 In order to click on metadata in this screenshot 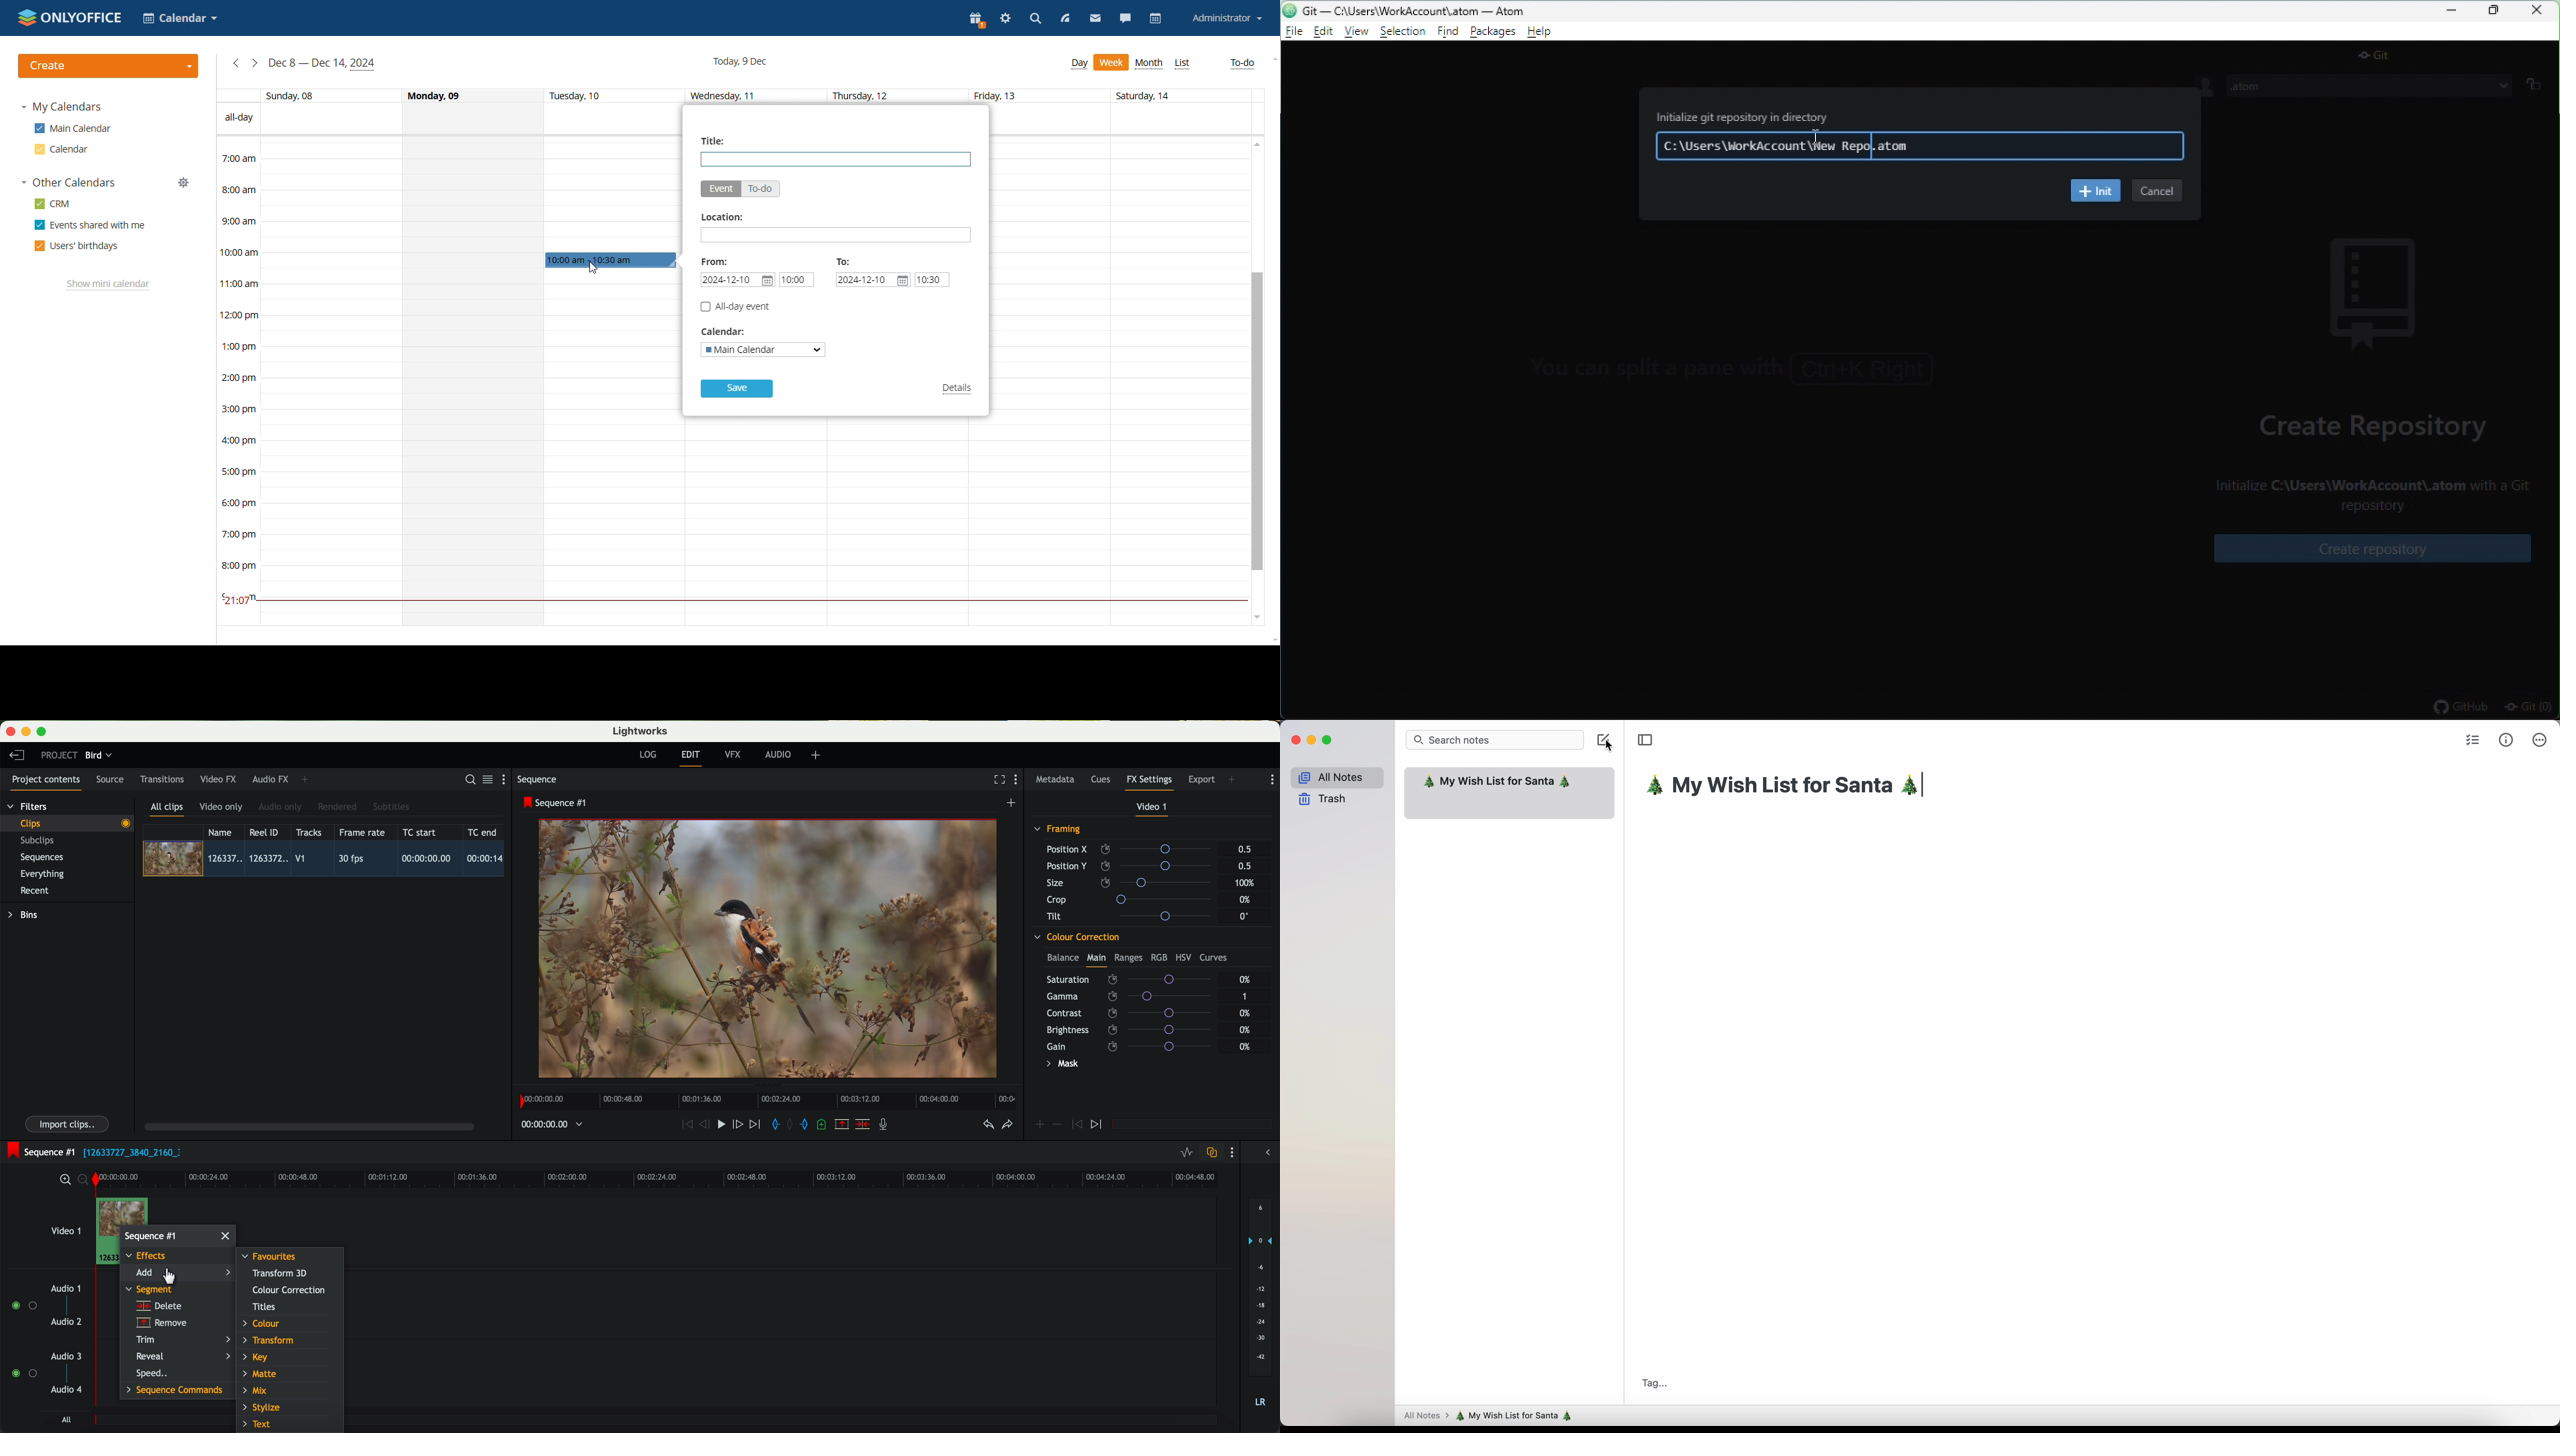, I will do `click(1058, 780)`.